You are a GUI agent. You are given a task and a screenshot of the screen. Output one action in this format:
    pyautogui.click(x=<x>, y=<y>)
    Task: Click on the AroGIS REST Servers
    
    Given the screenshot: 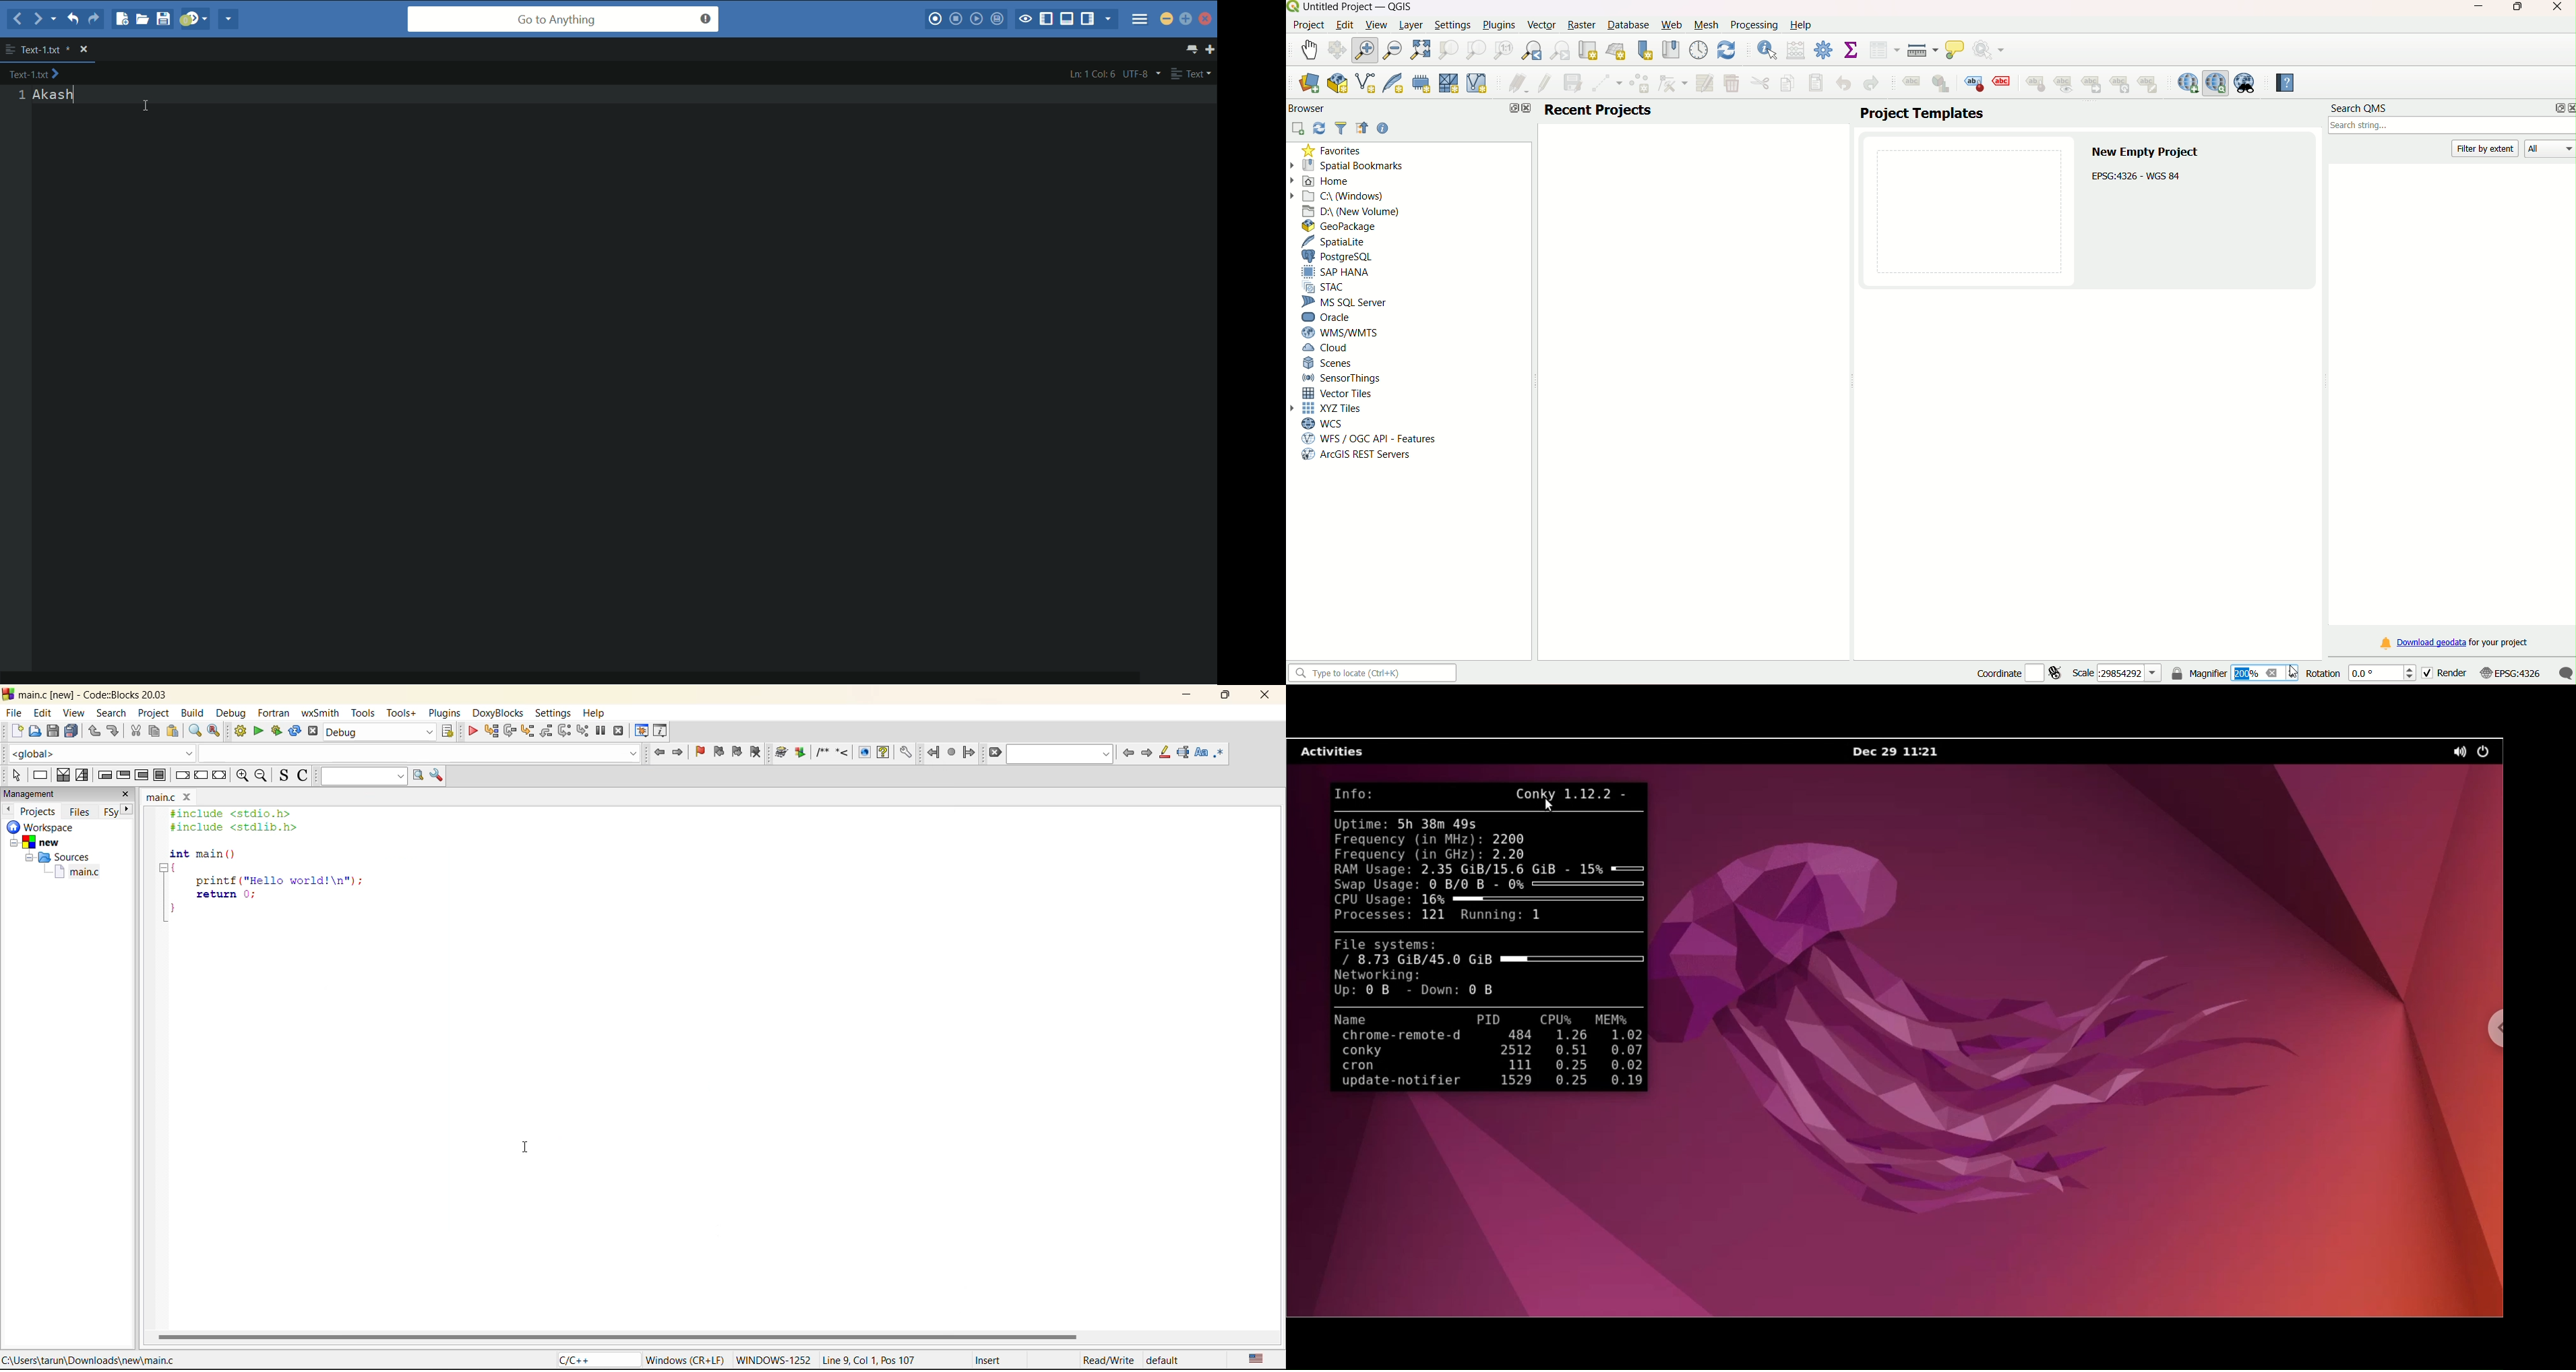 What is the action you would take?
    pyautogui.click(x=1355, y=456)
    